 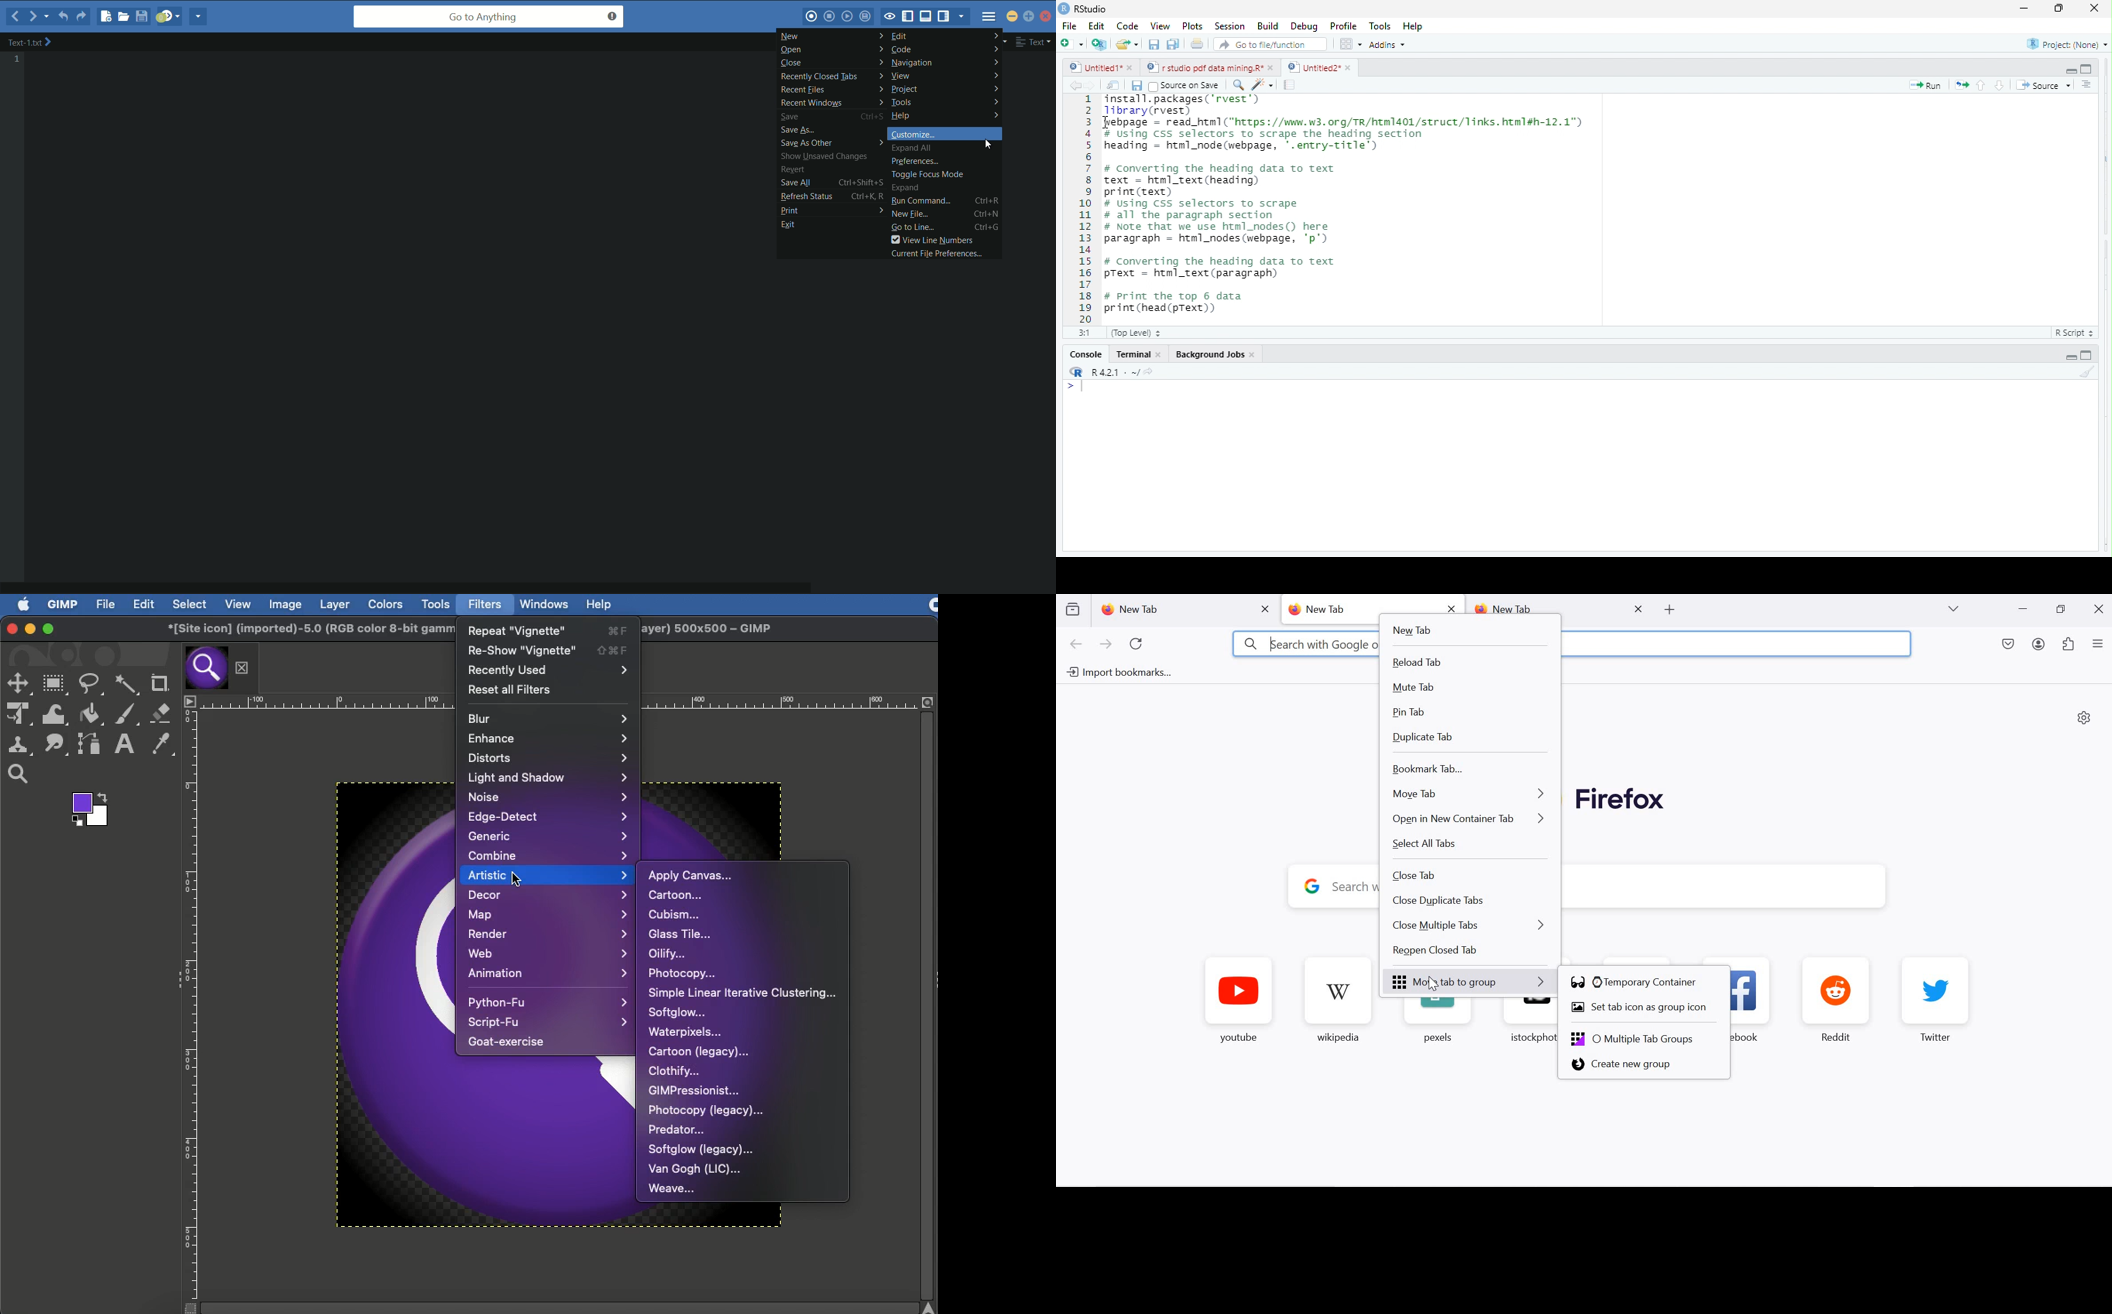 What do you see at coordinates (1085, 355) in the screenshot?
I see `Console` at bounding box center [1085, 355].